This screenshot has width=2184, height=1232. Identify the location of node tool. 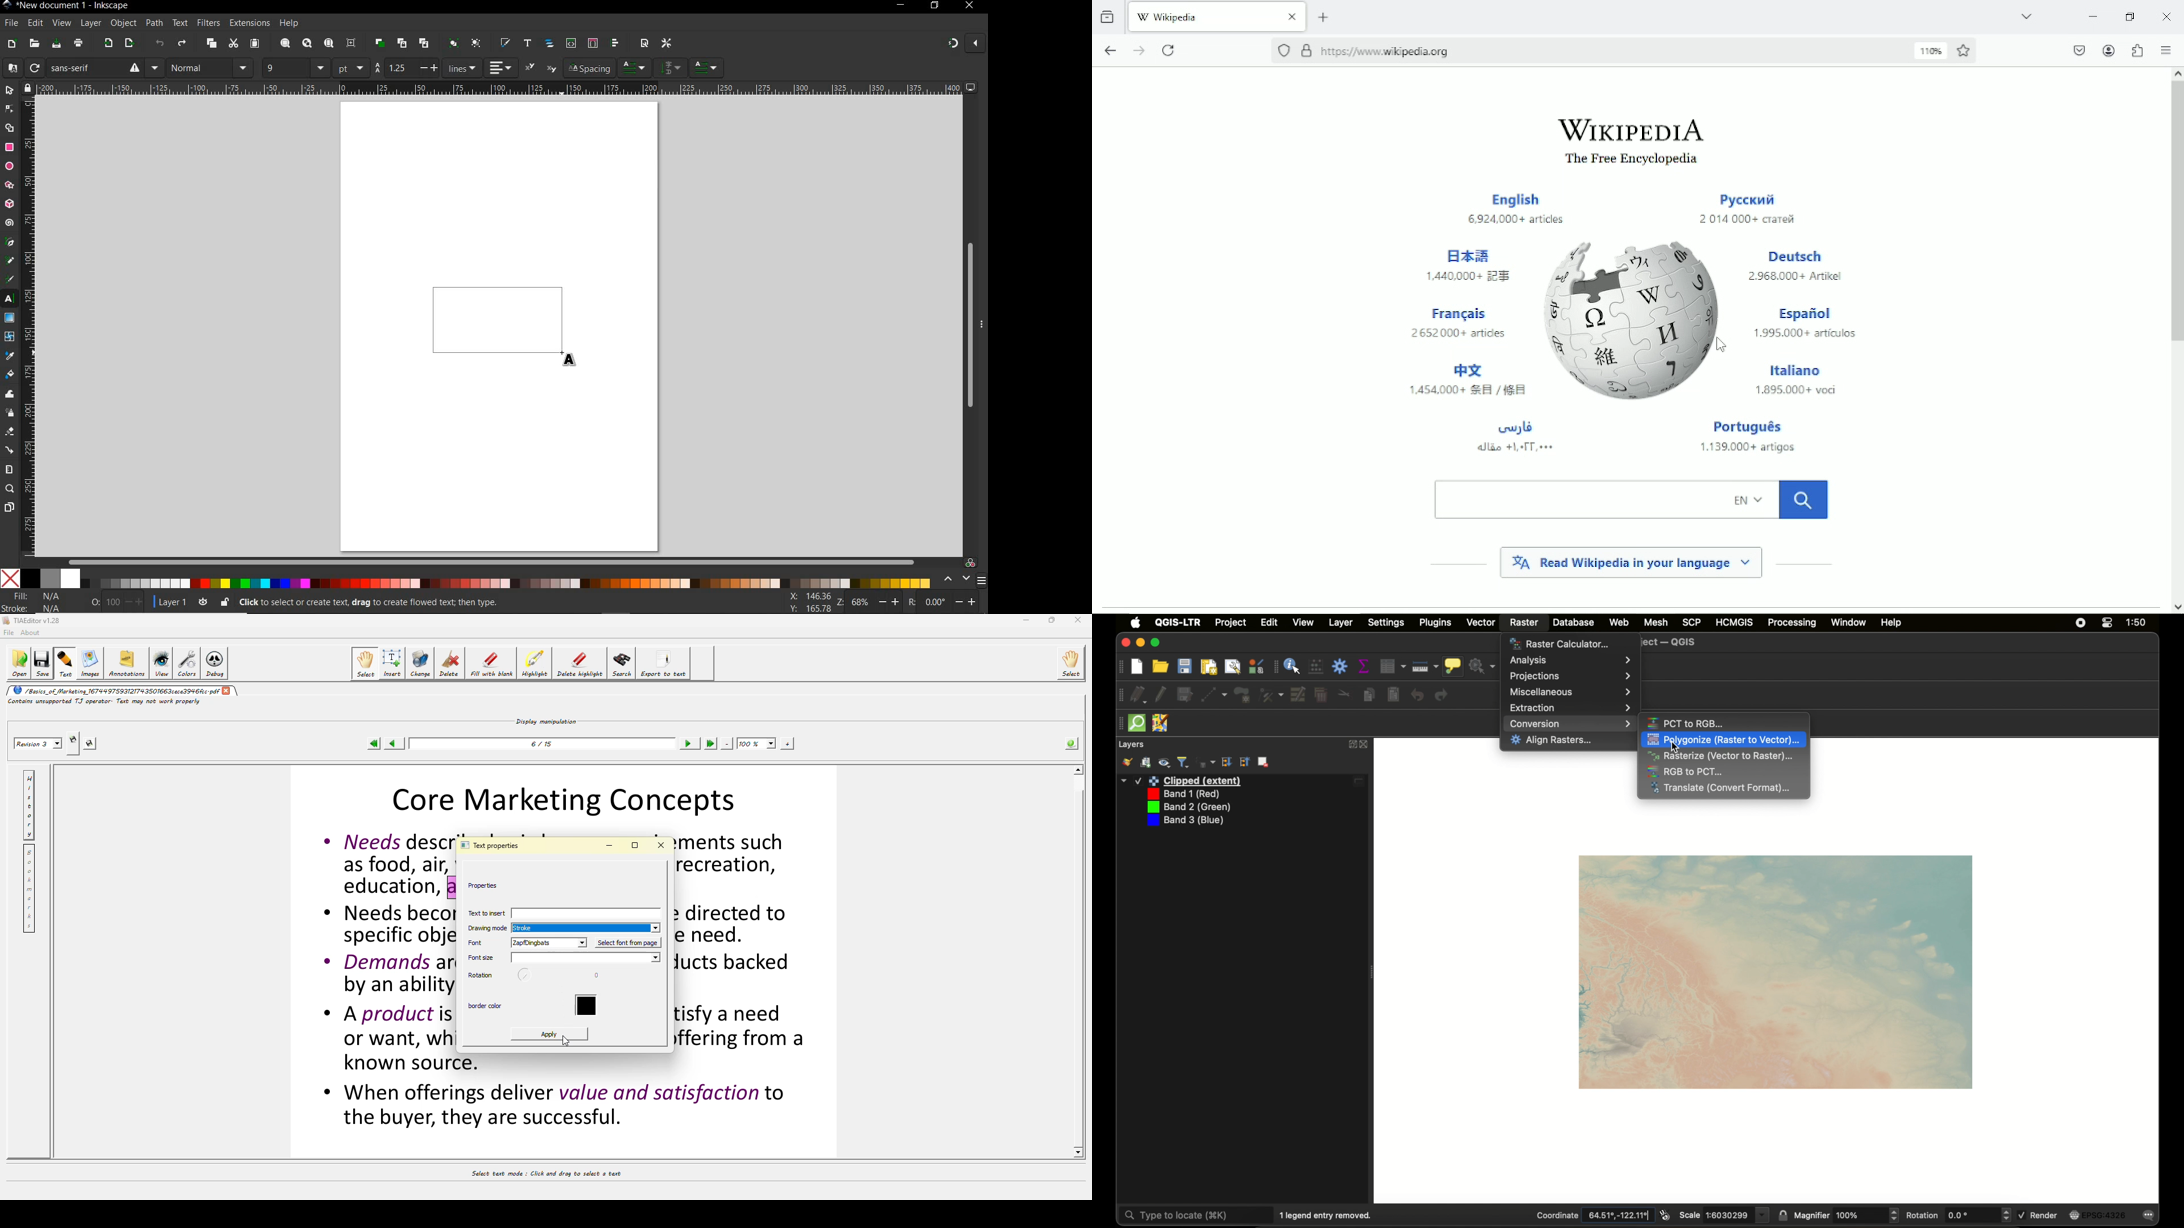
(9, 109).